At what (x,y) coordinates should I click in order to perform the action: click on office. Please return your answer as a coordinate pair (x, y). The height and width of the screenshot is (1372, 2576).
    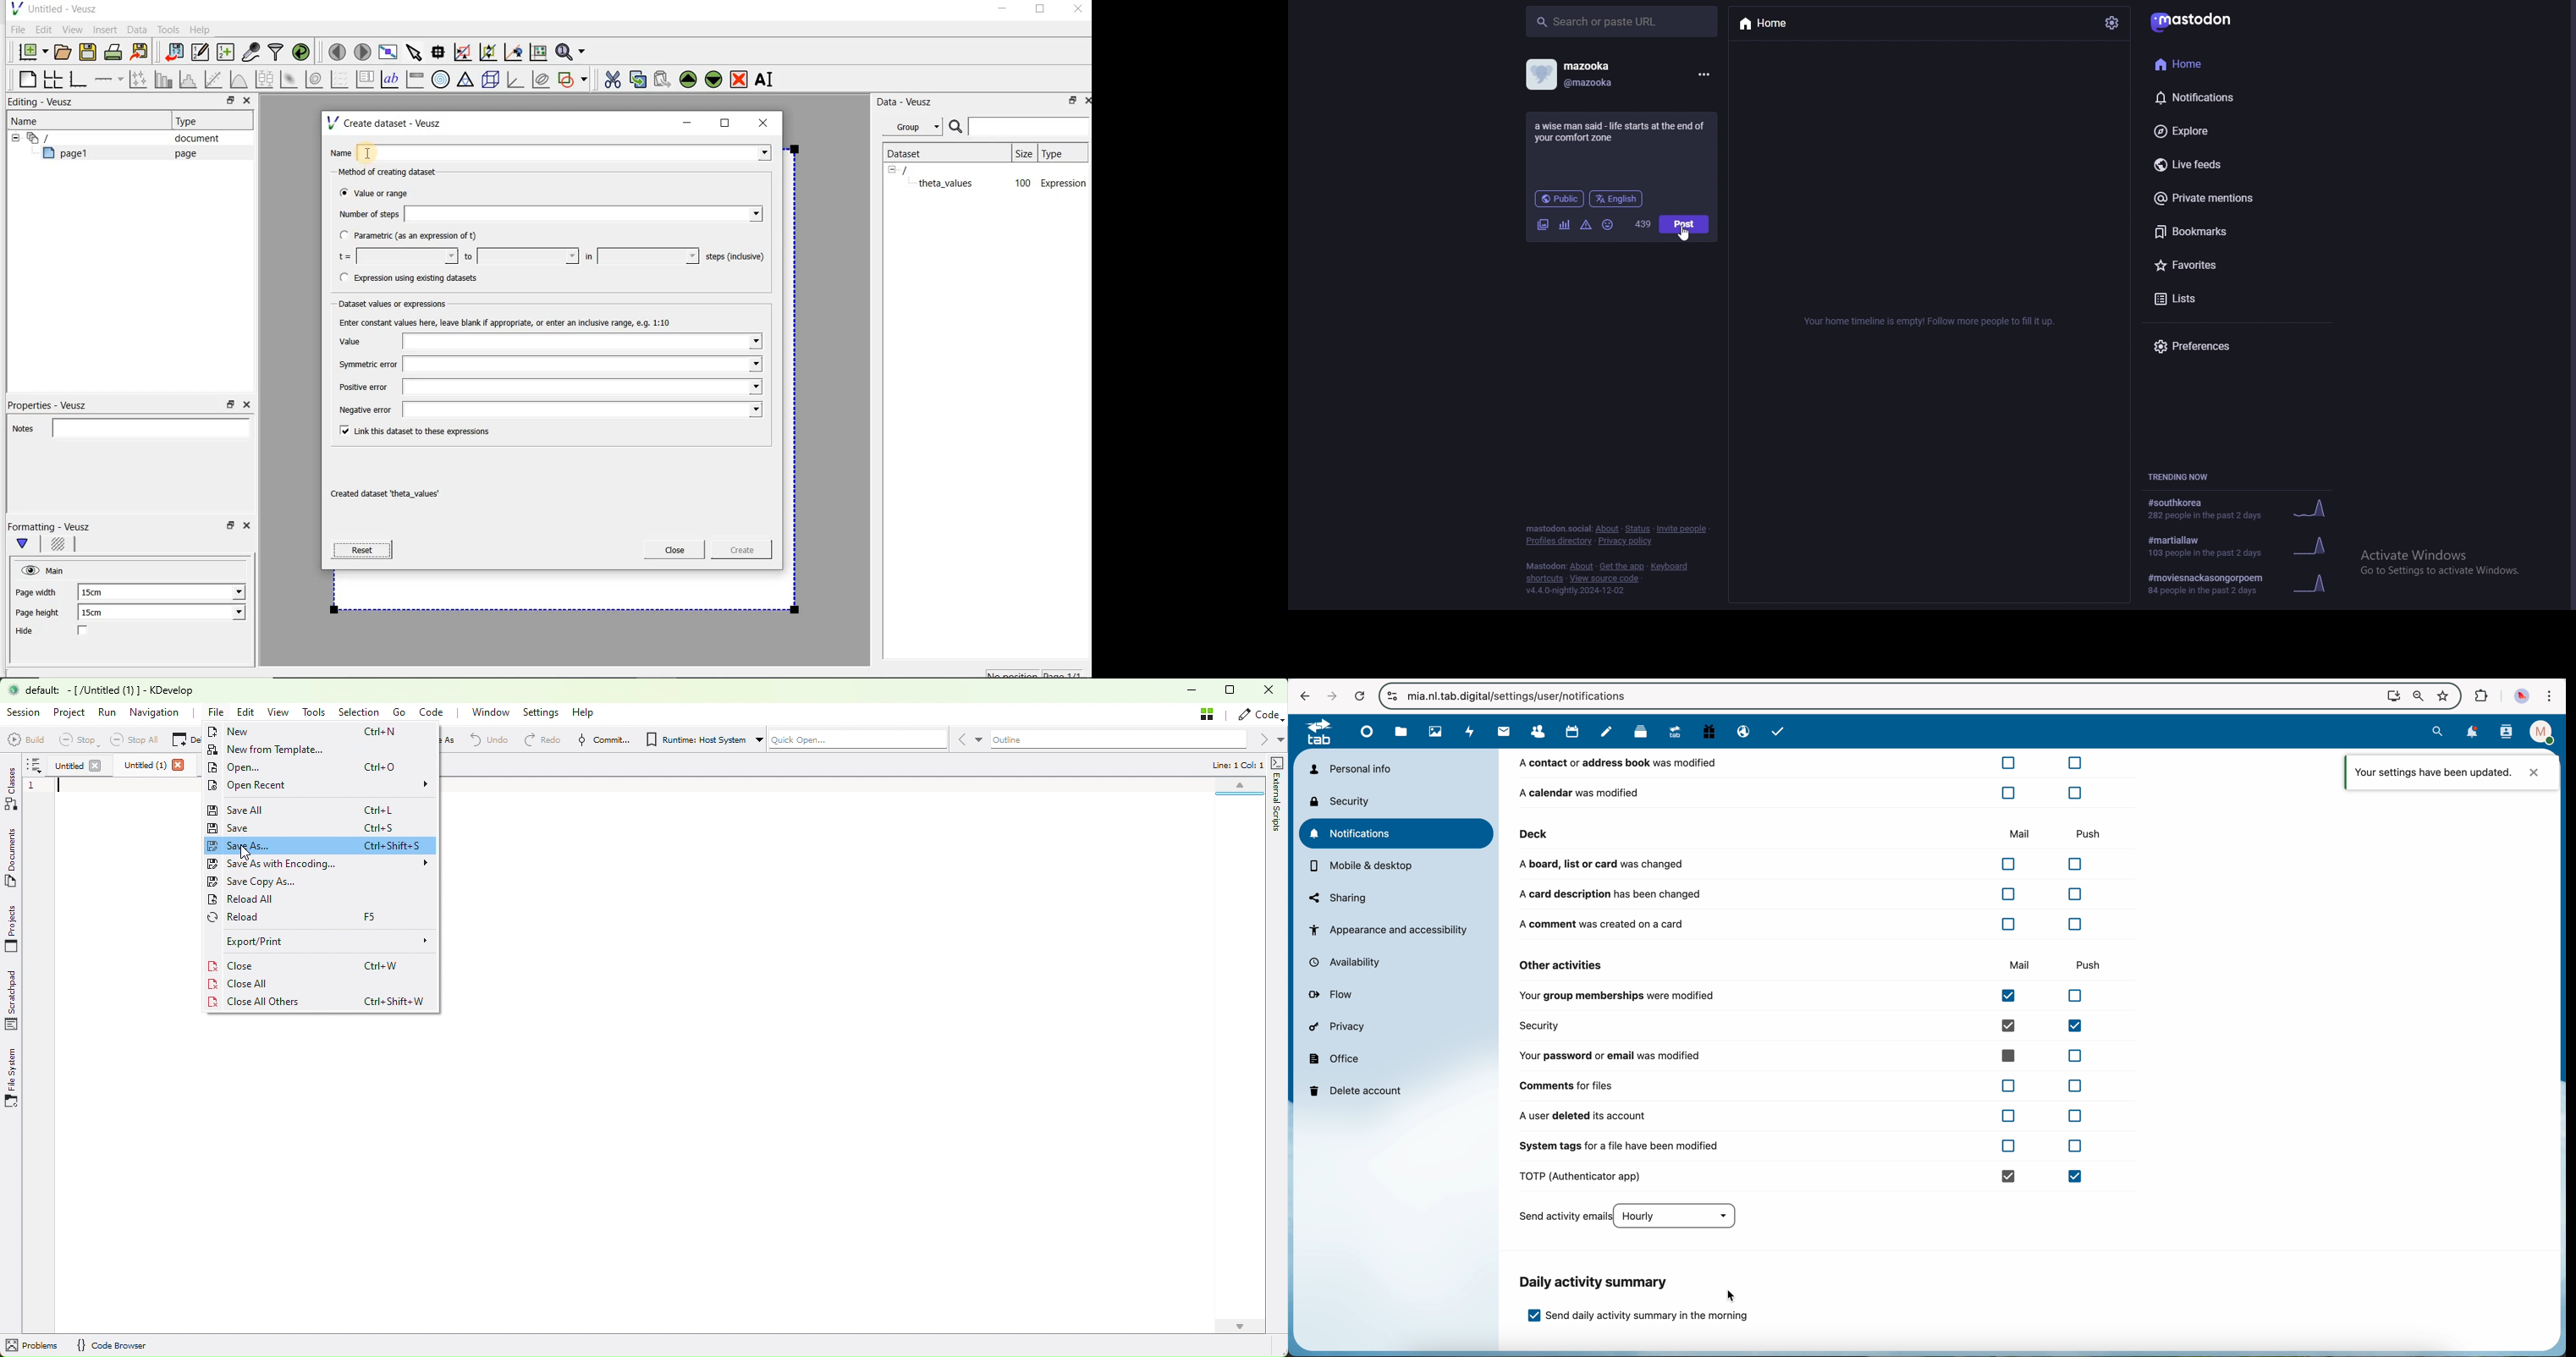
    Looking at the image, I should click on (1335, 1058).